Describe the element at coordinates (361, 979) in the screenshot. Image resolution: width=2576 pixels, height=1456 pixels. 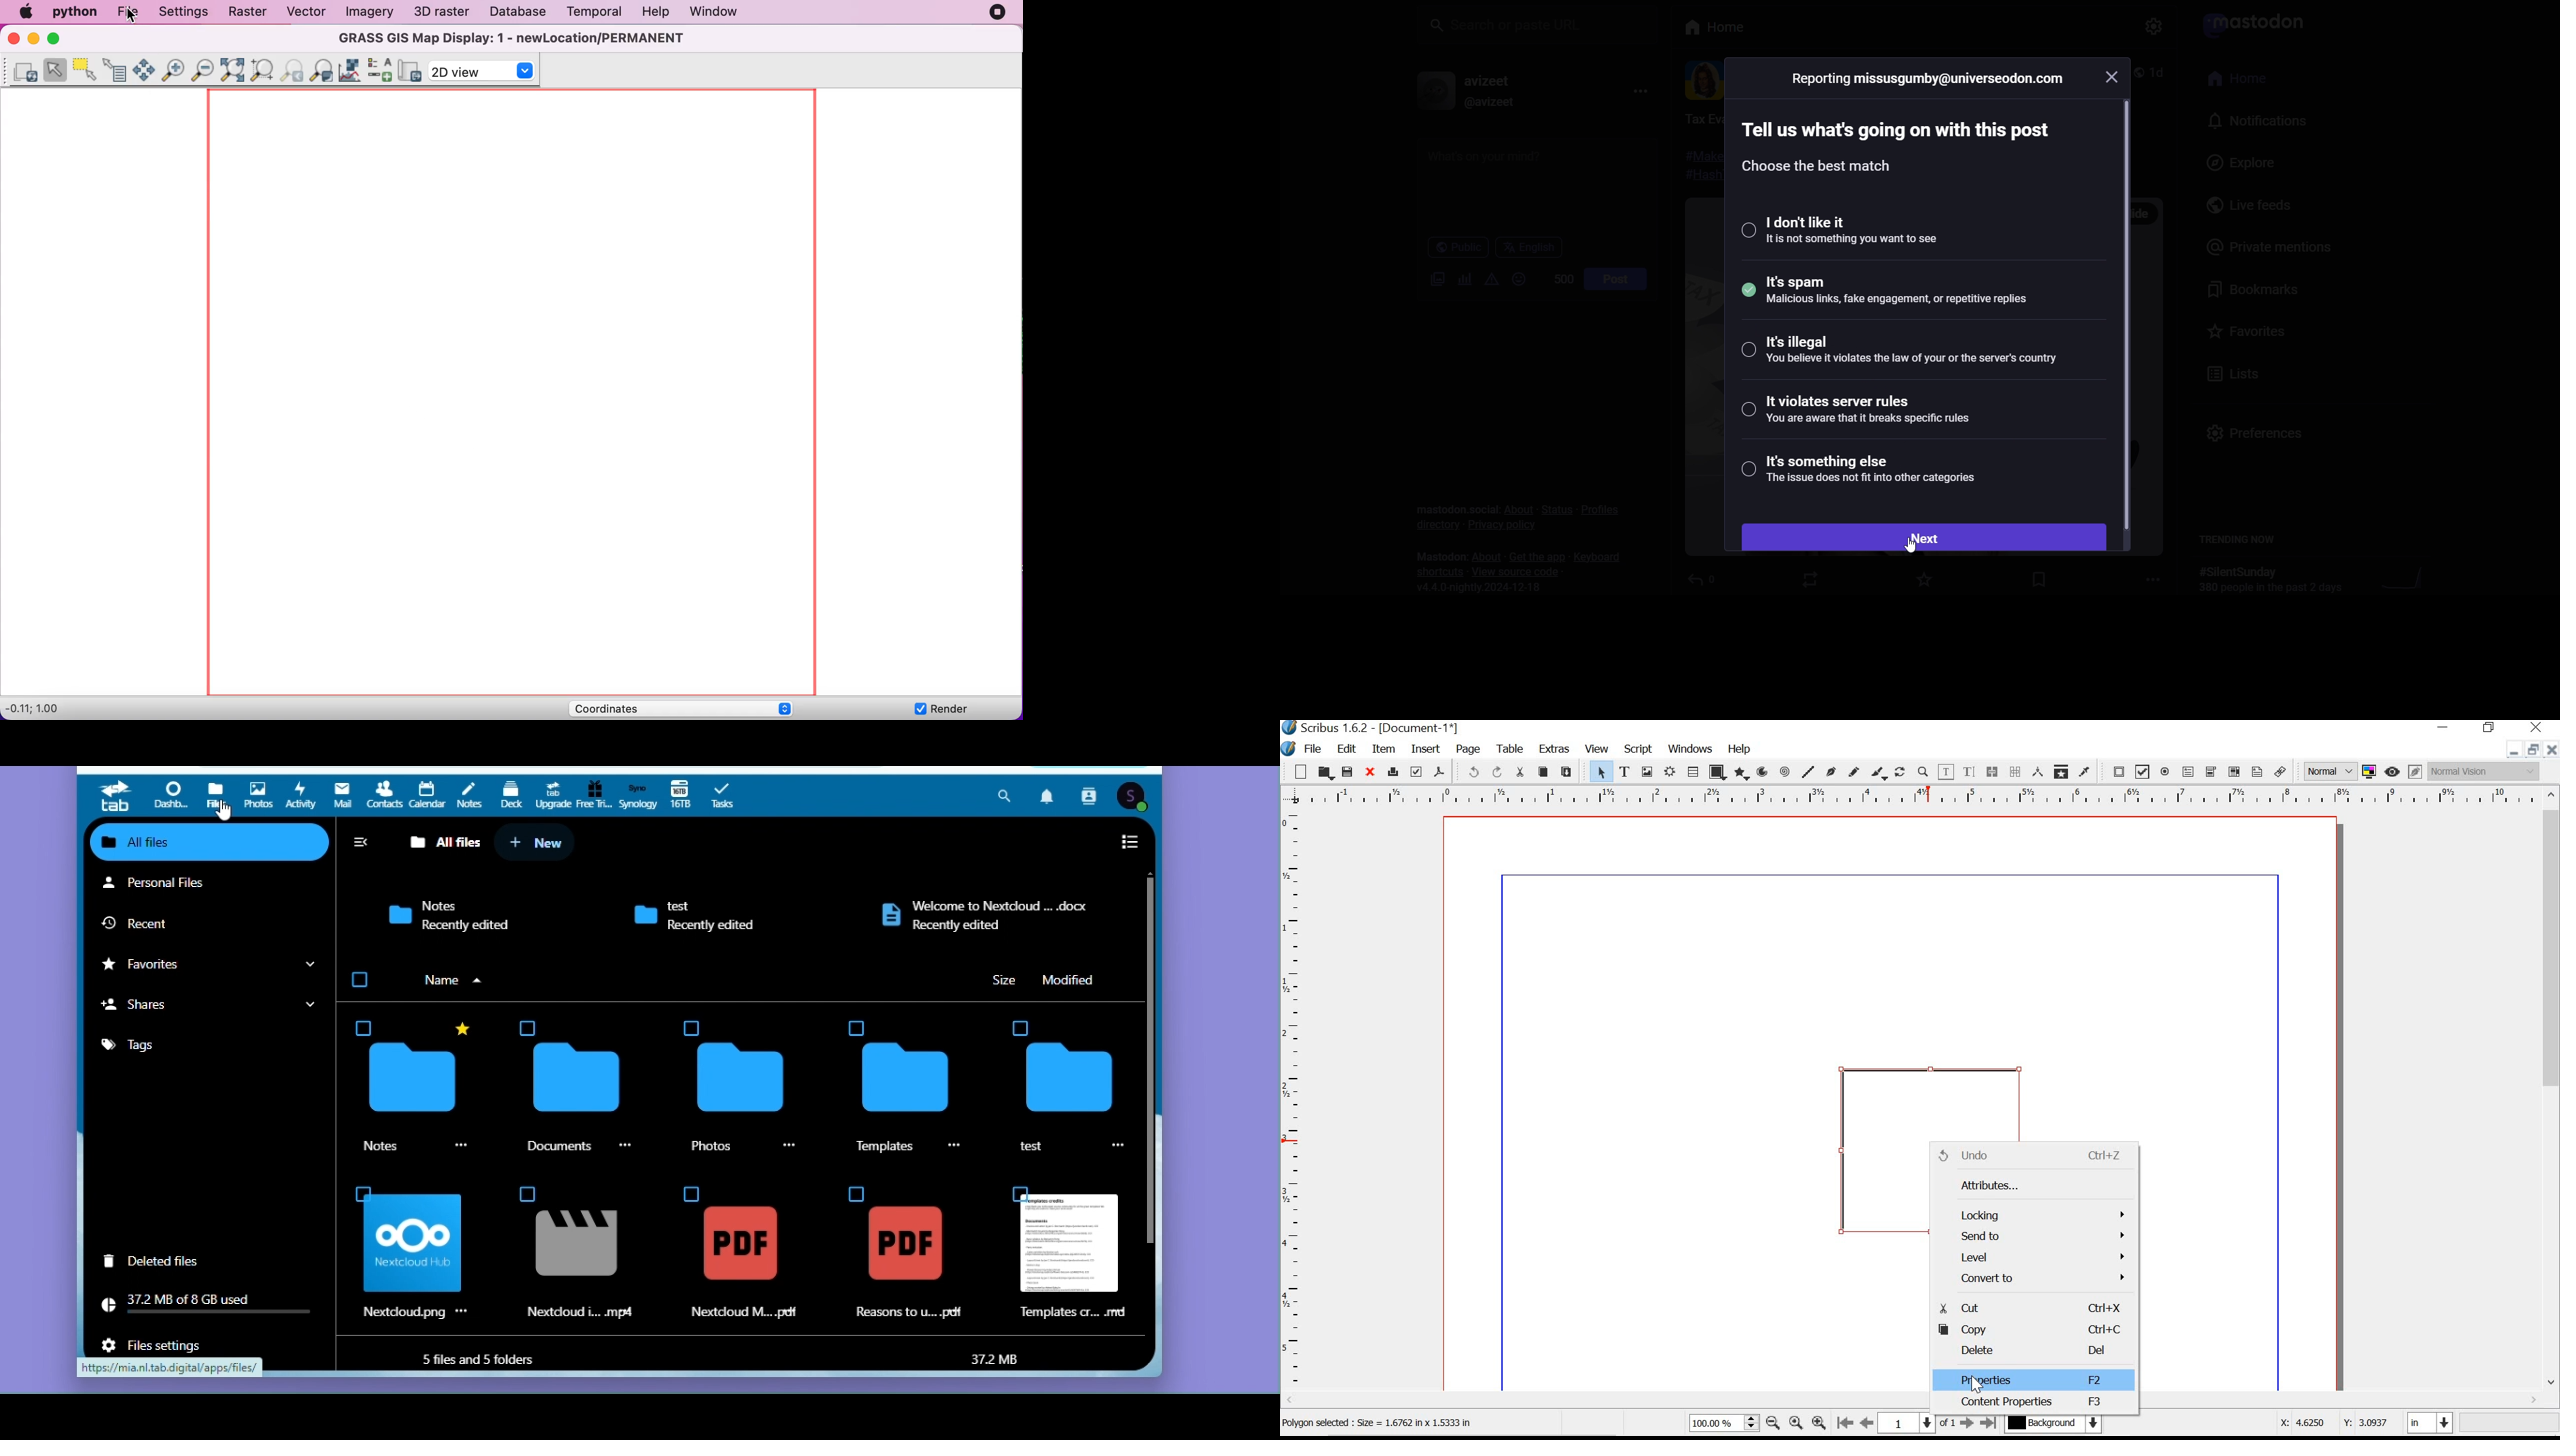
I see `Checkbox` at that location.